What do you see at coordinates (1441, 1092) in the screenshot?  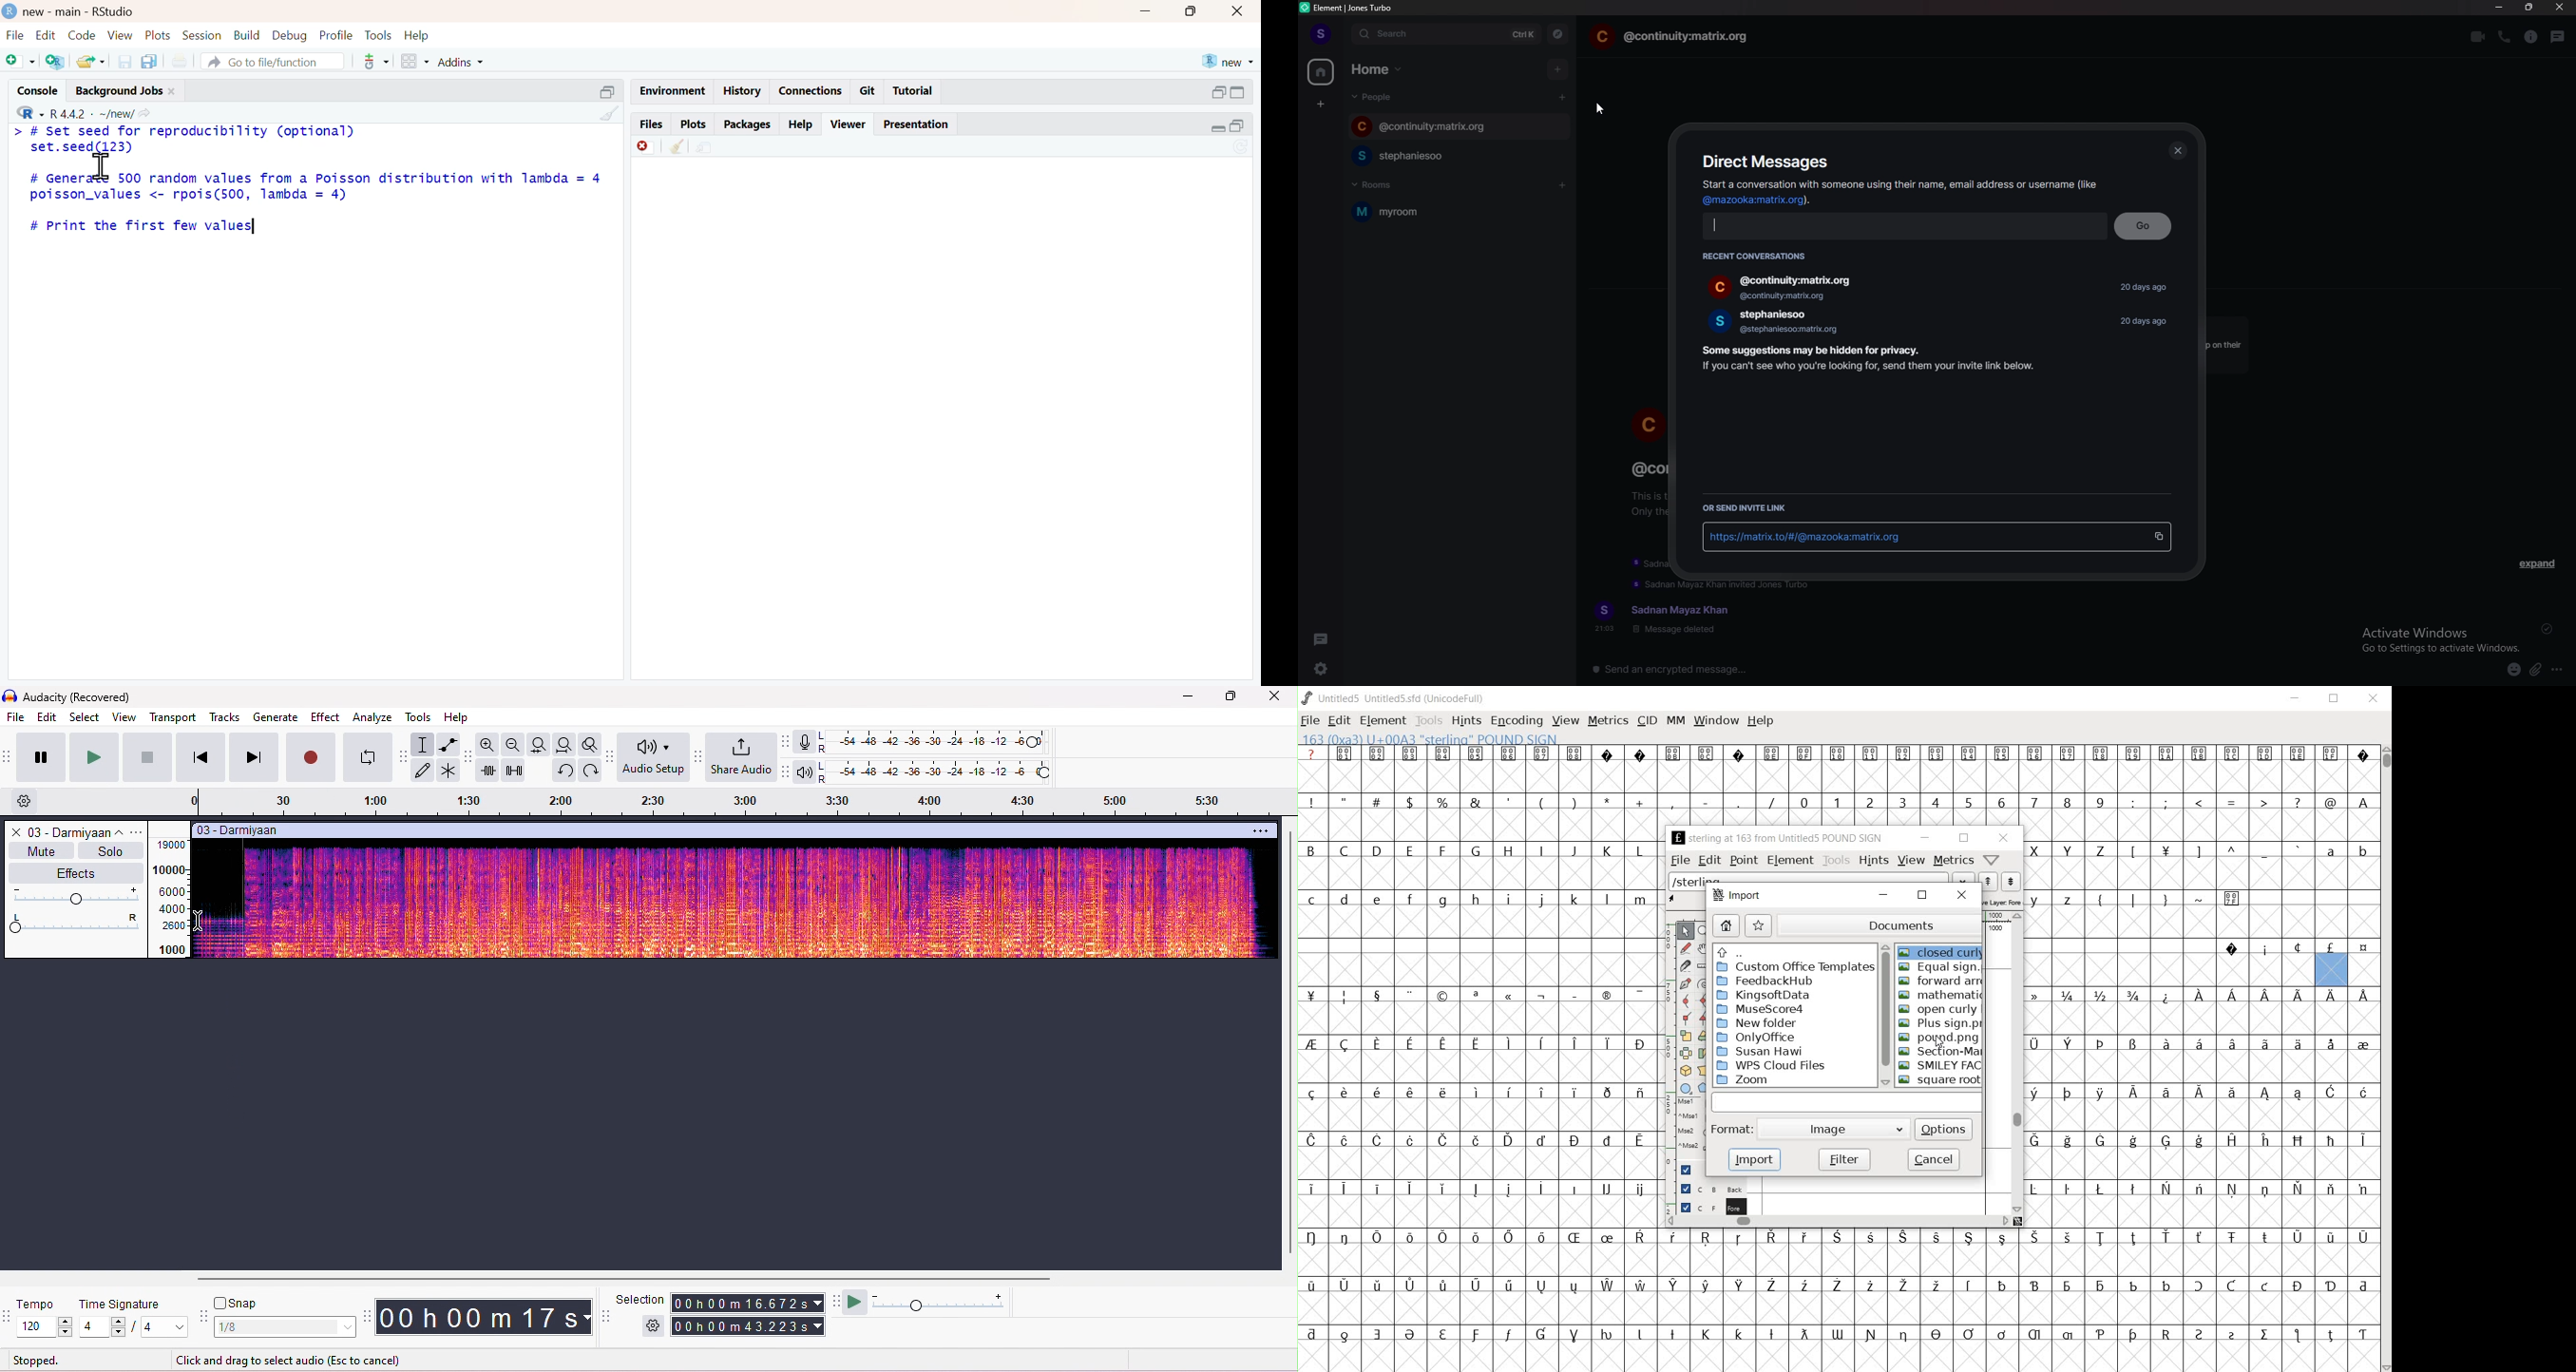 I see `` at bounding box center [1441, 1092].